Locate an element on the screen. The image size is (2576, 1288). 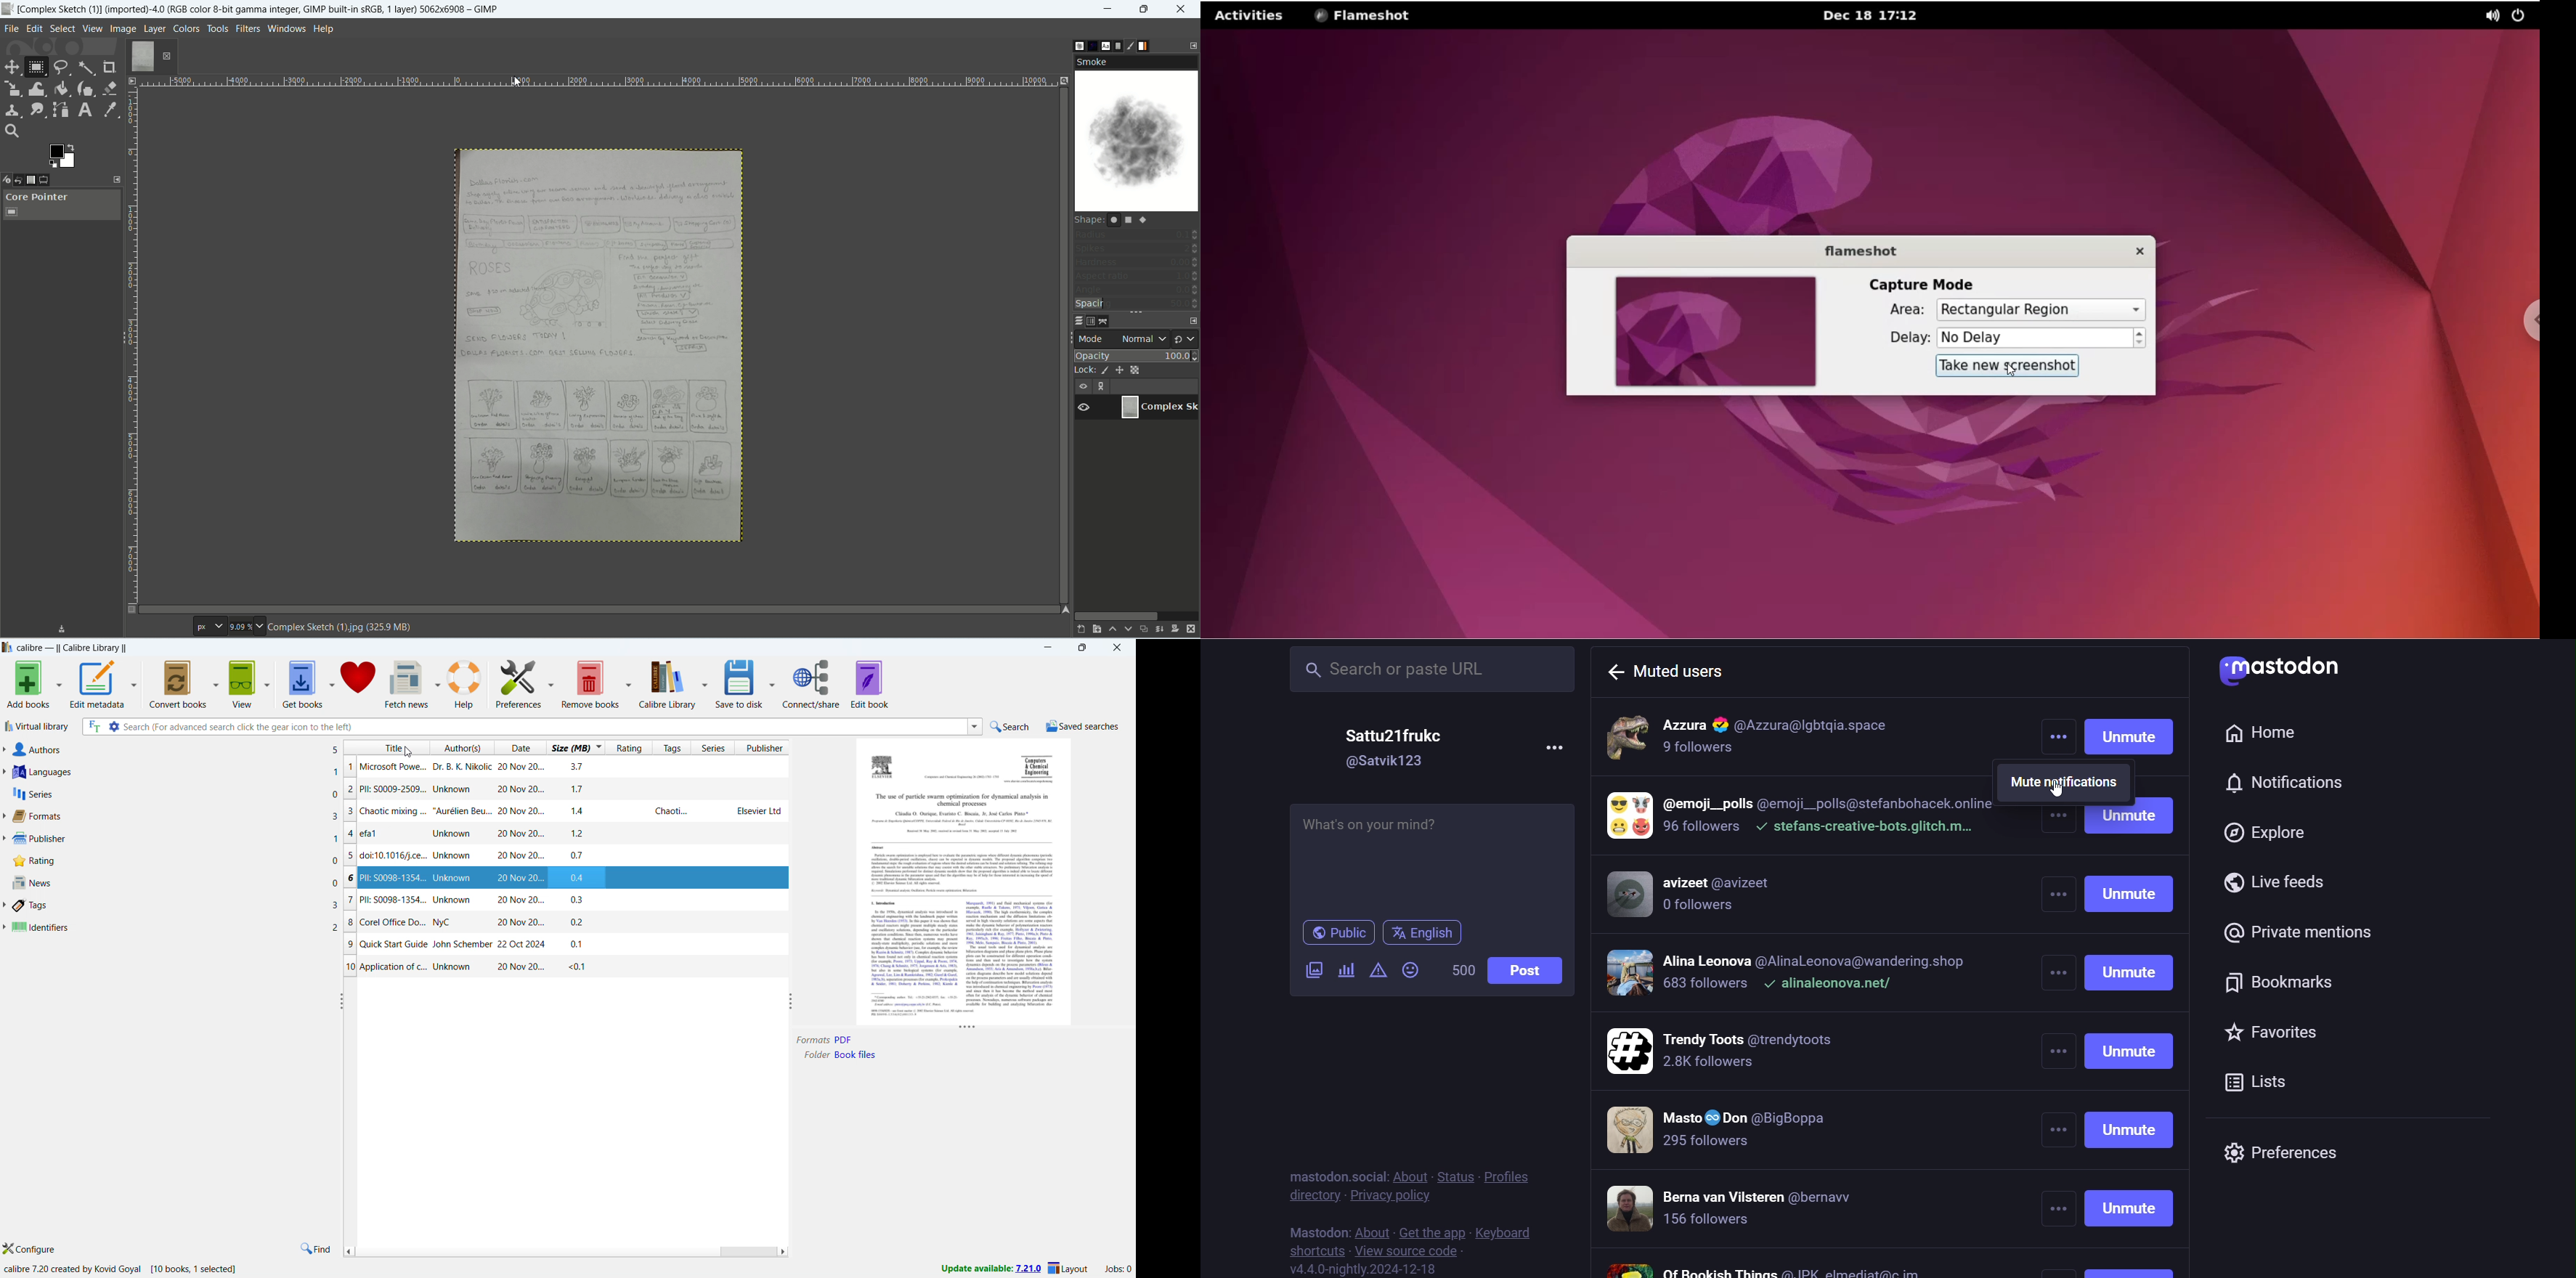
authors is located at coordinates (176, 750).